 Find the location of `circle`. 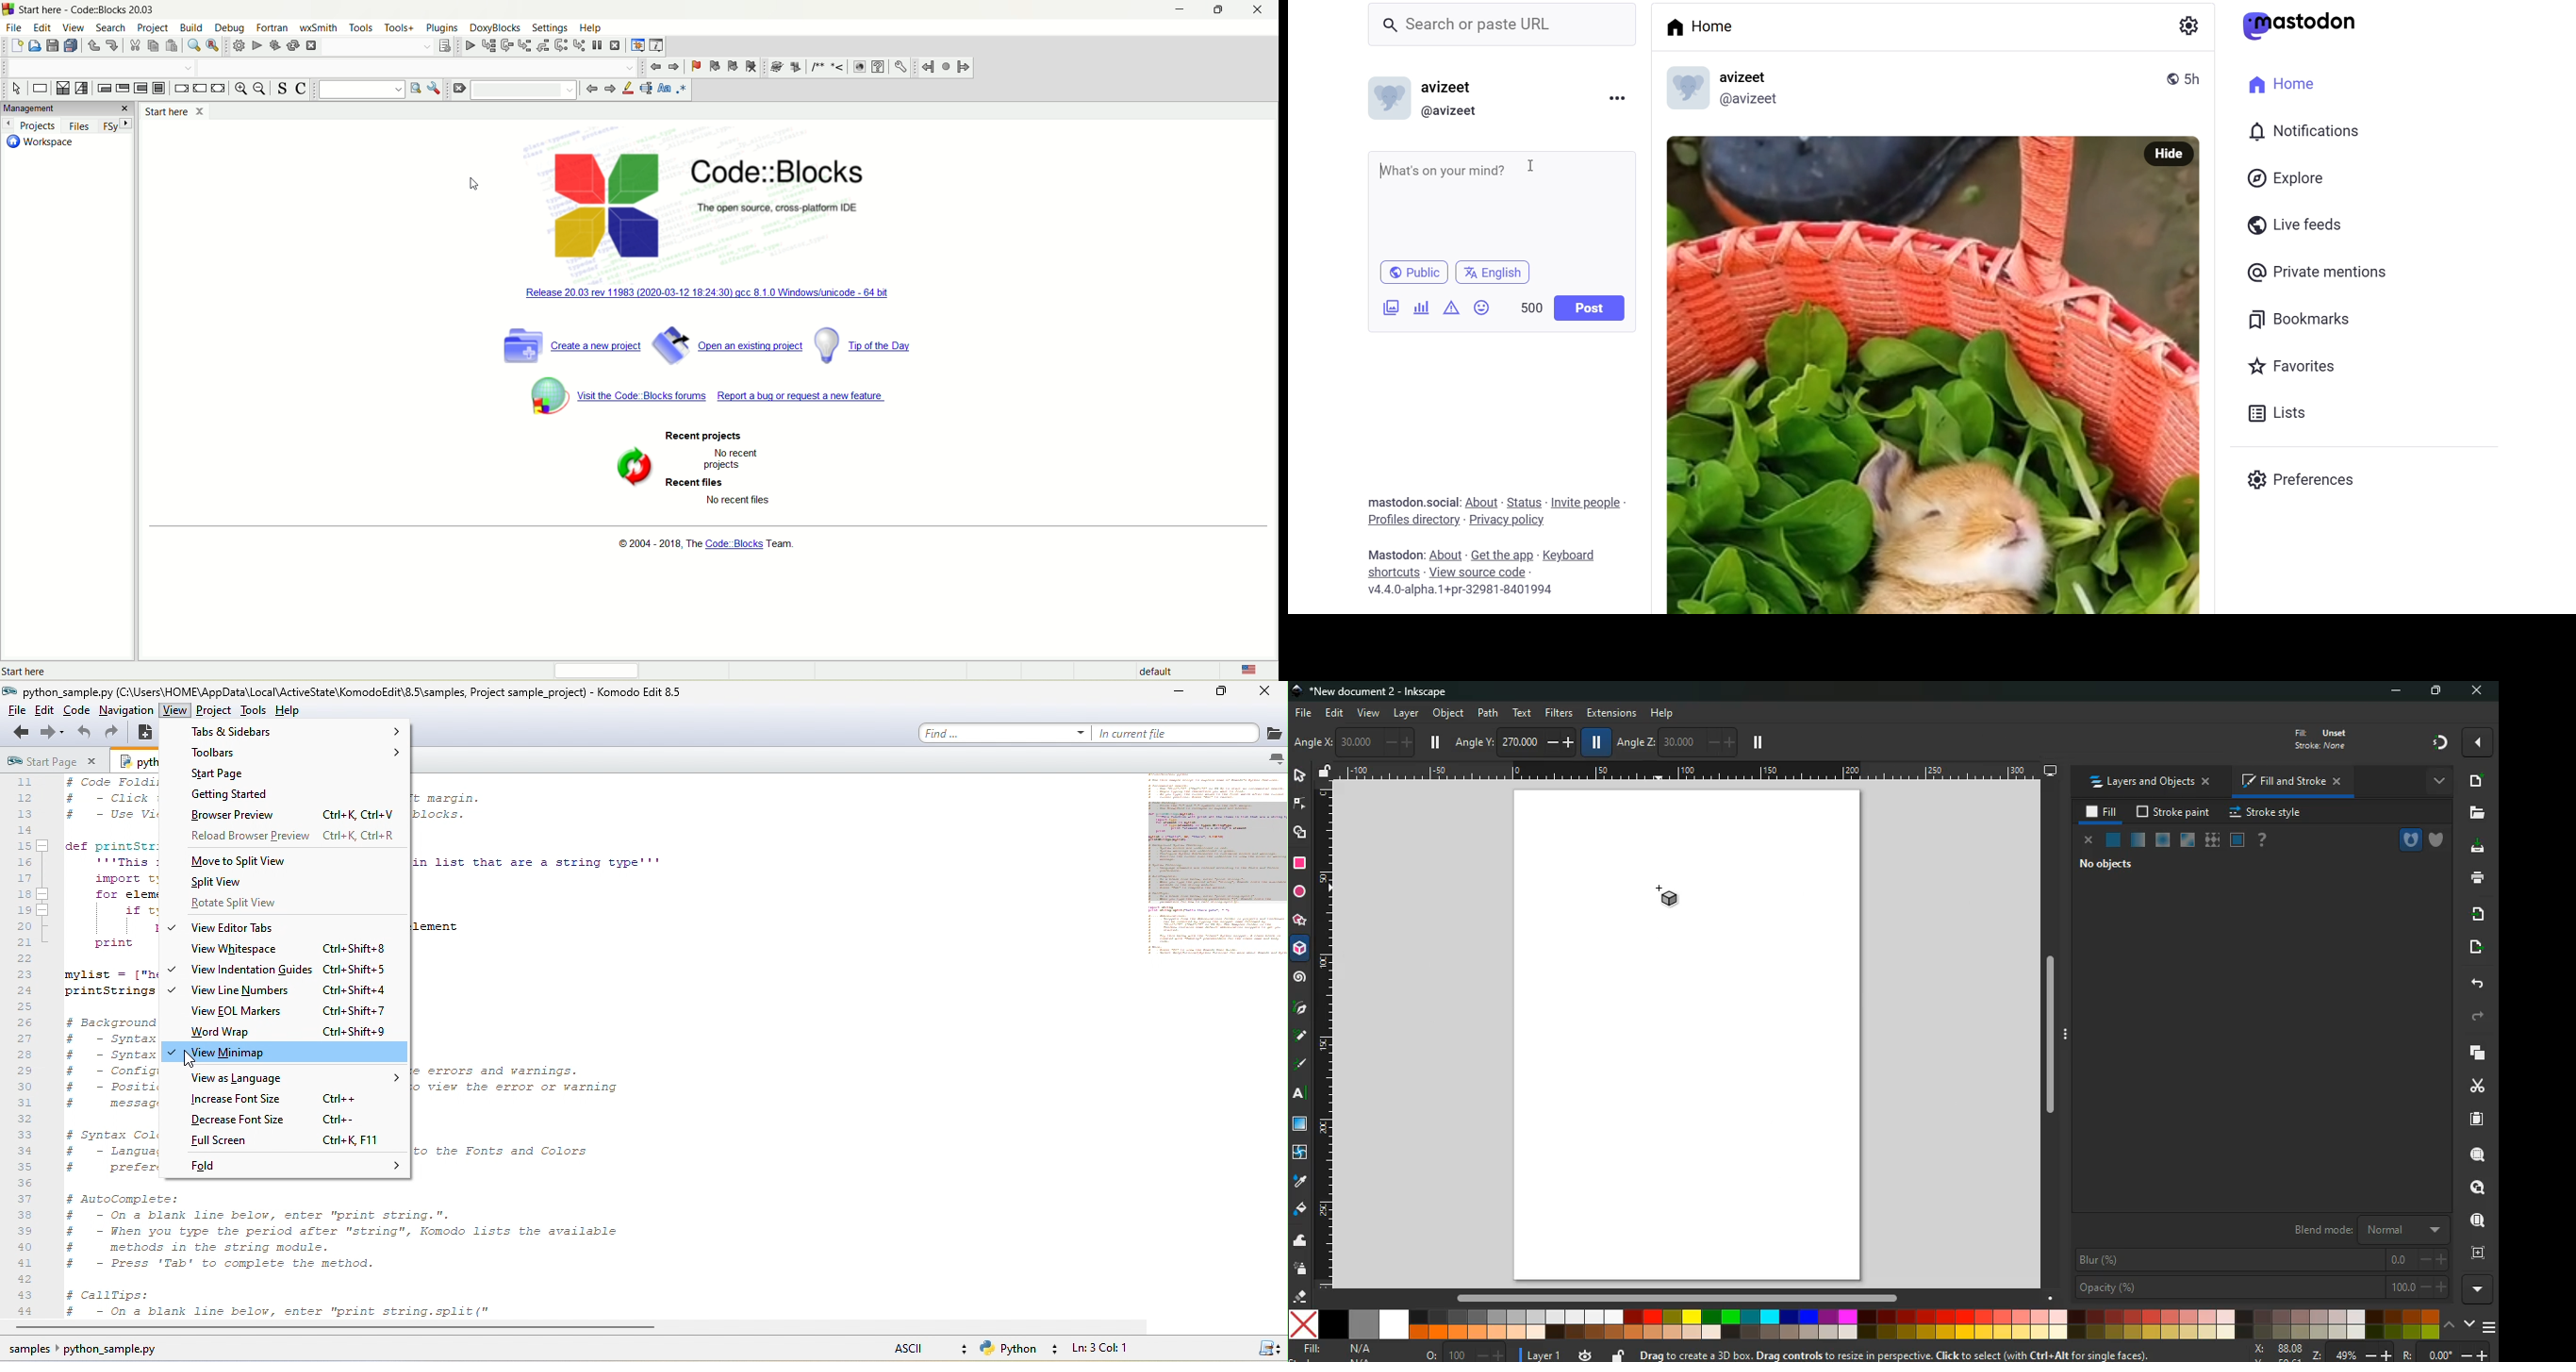

circle is located at coordinates (1300, 894).